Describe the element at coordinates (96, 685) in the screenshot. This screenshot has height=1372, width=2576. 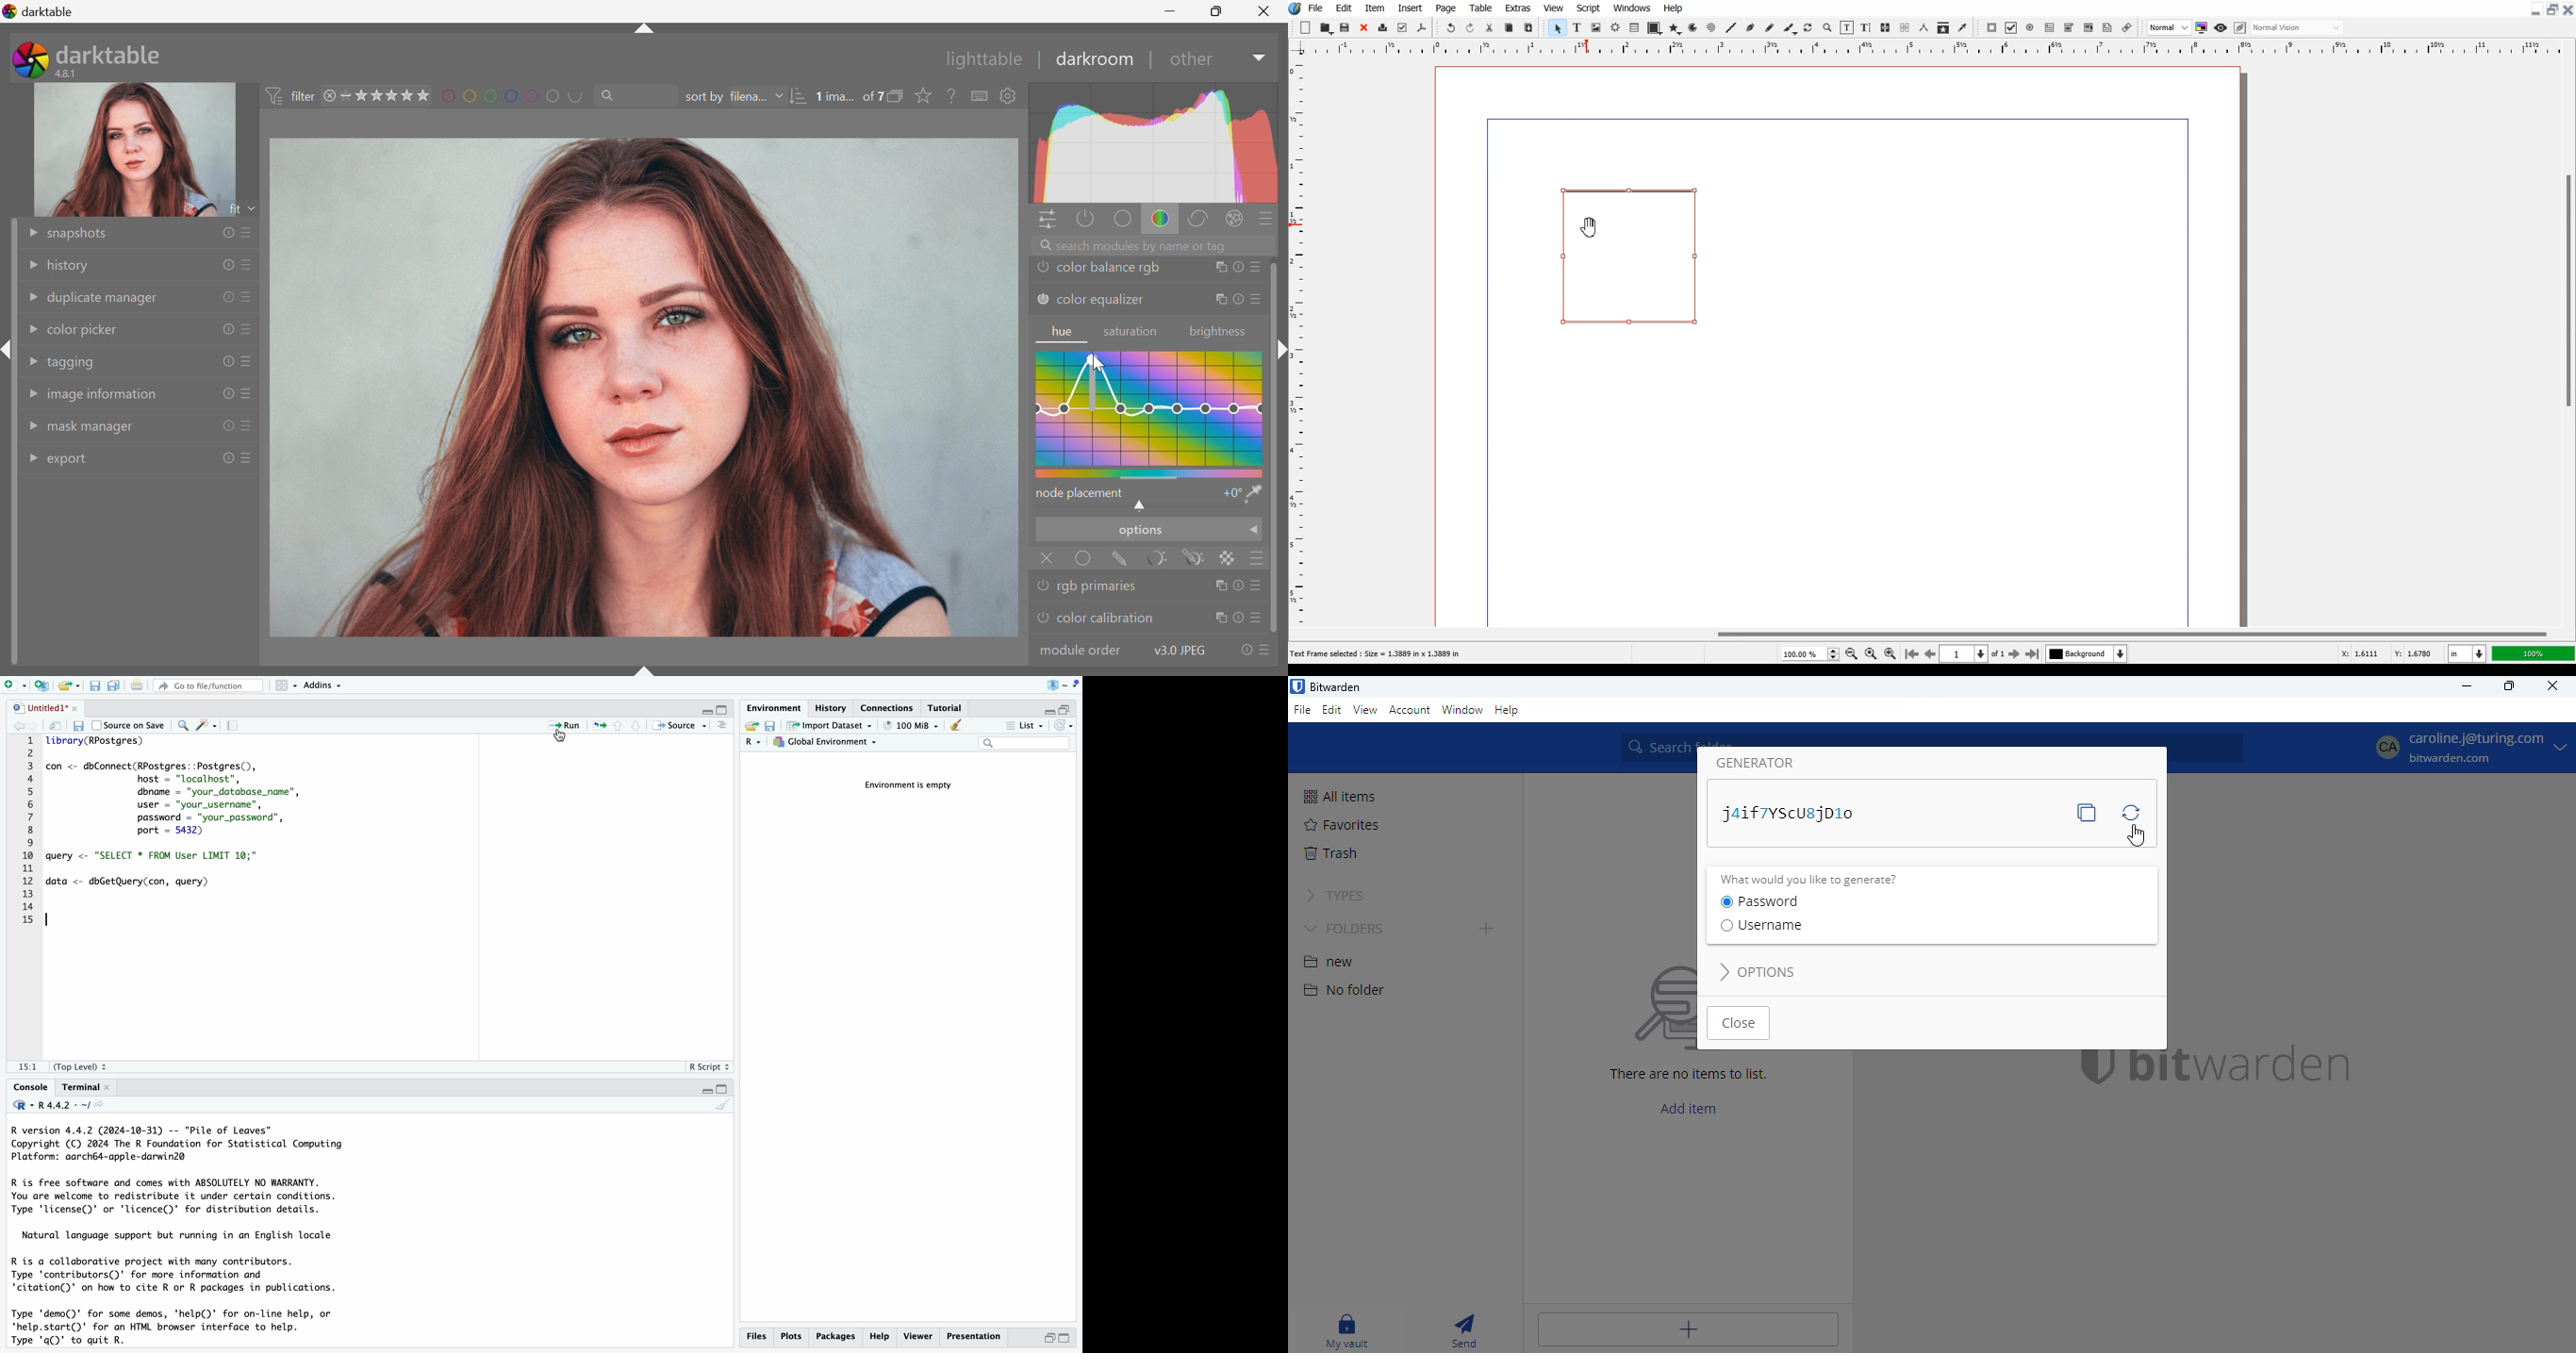
I see `save current document` at that location.